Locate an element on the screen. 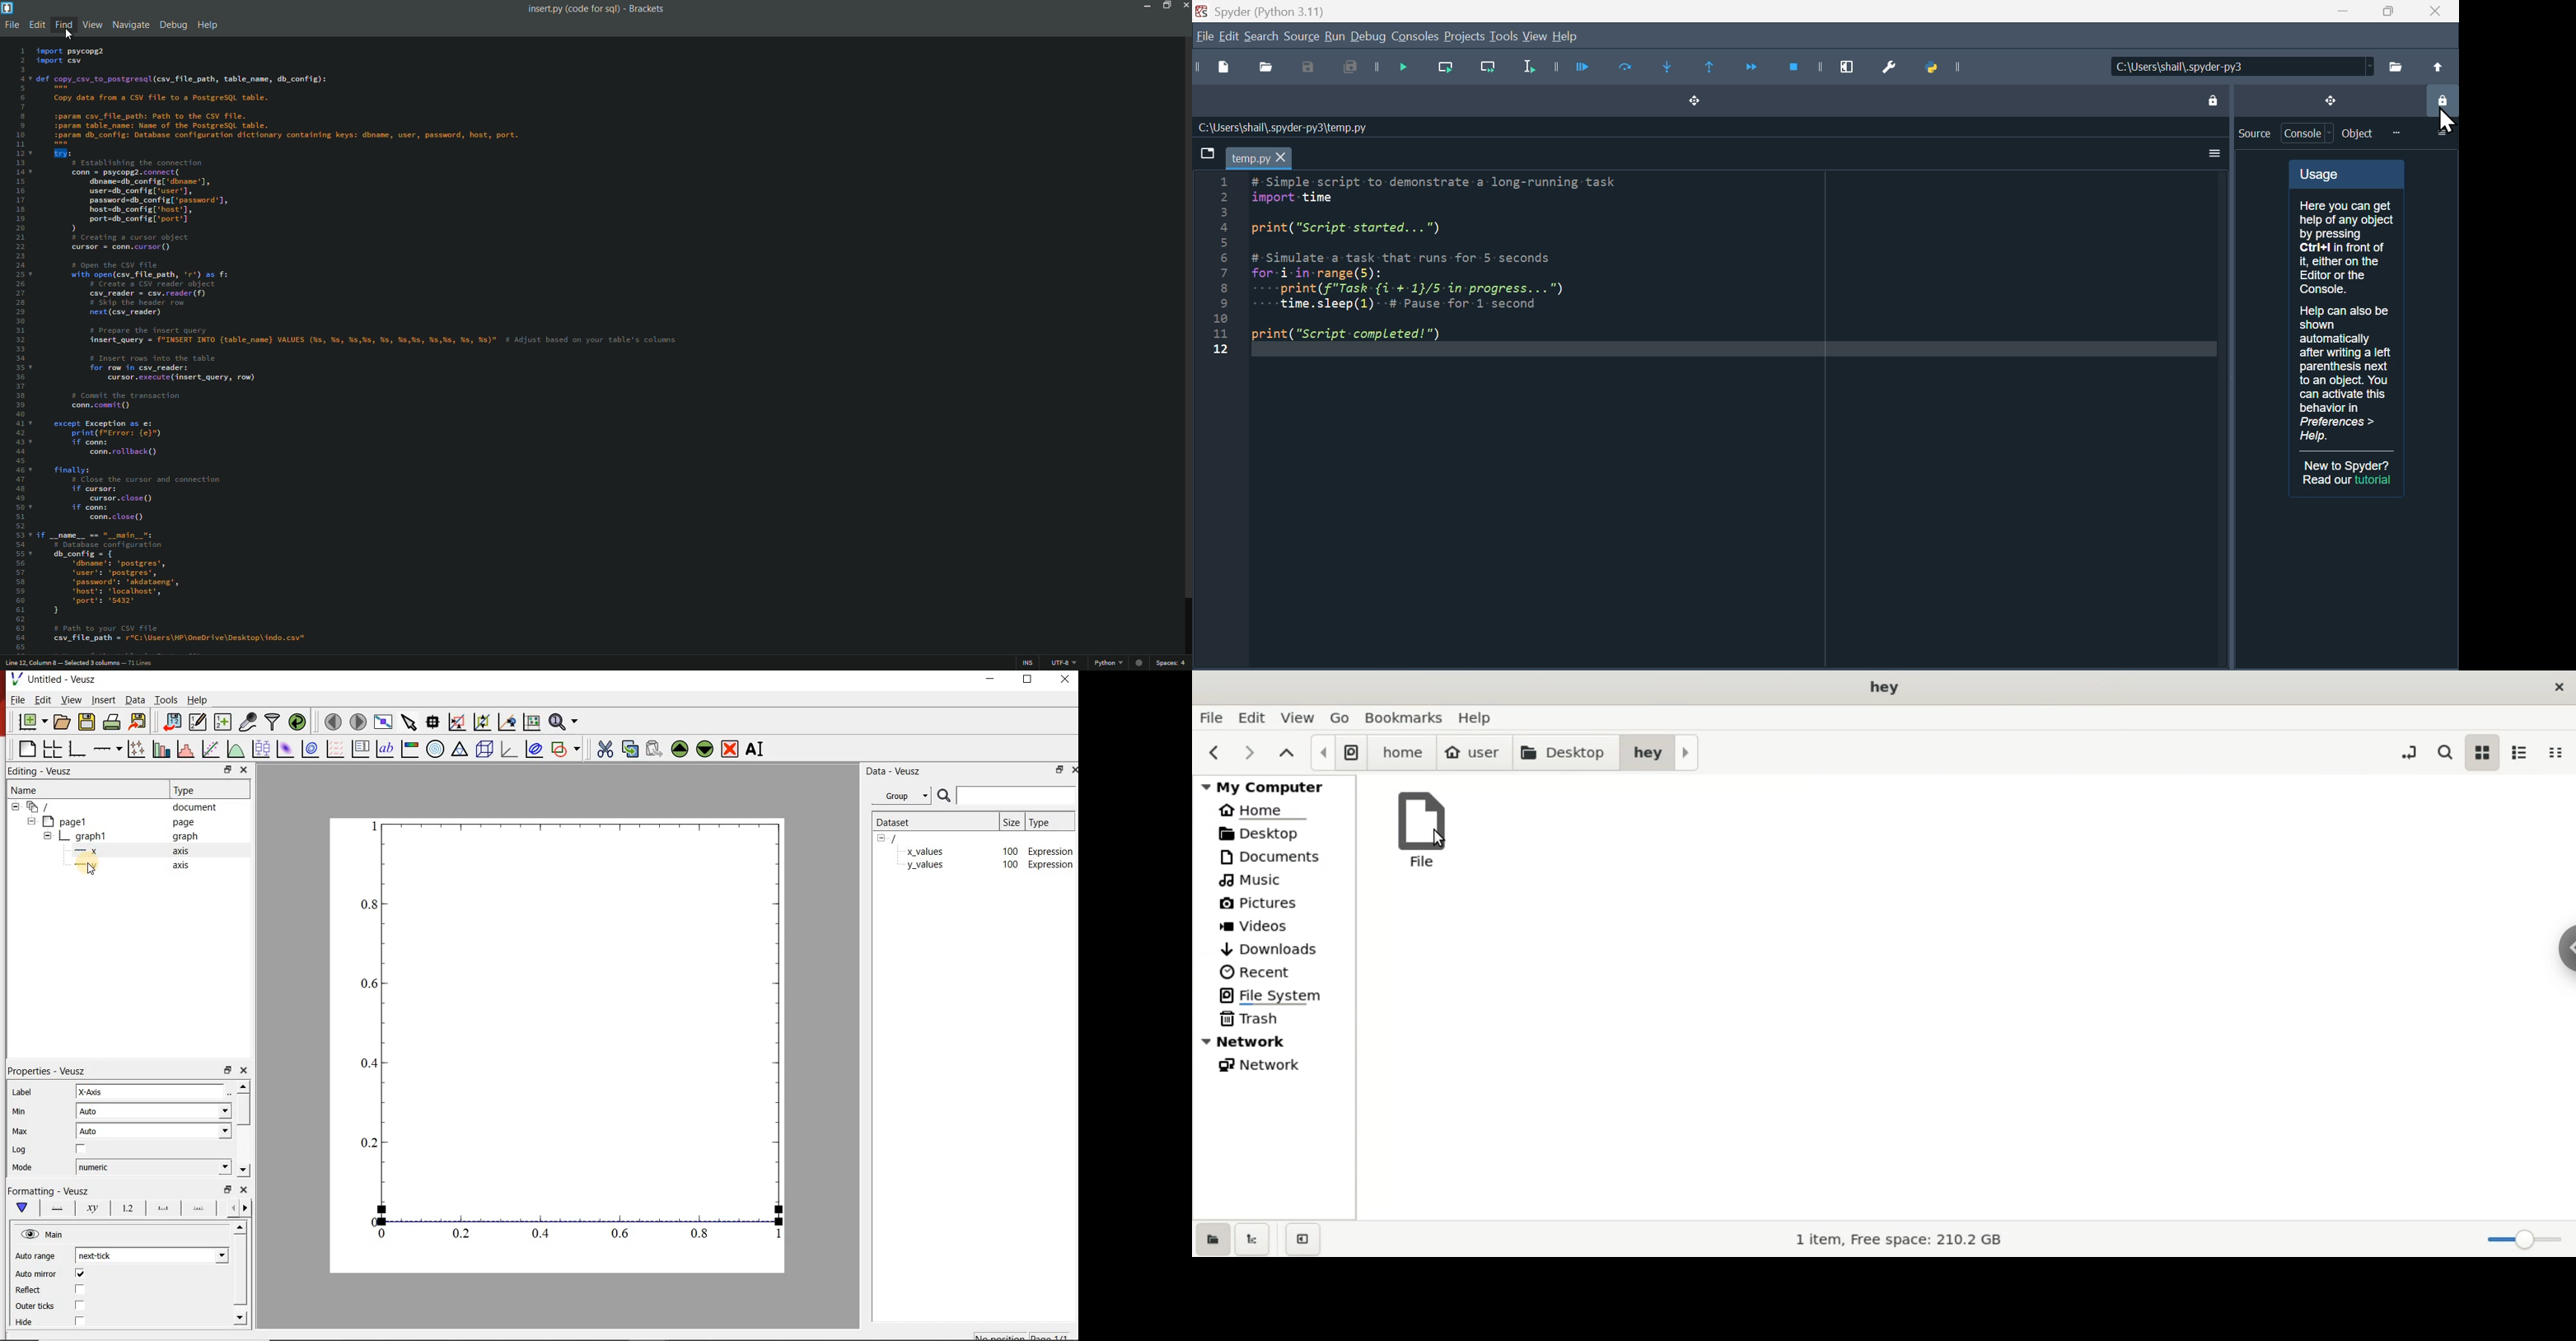 This screenshot has width=2576, height=1344. file name is located at coordinates (572, 9).